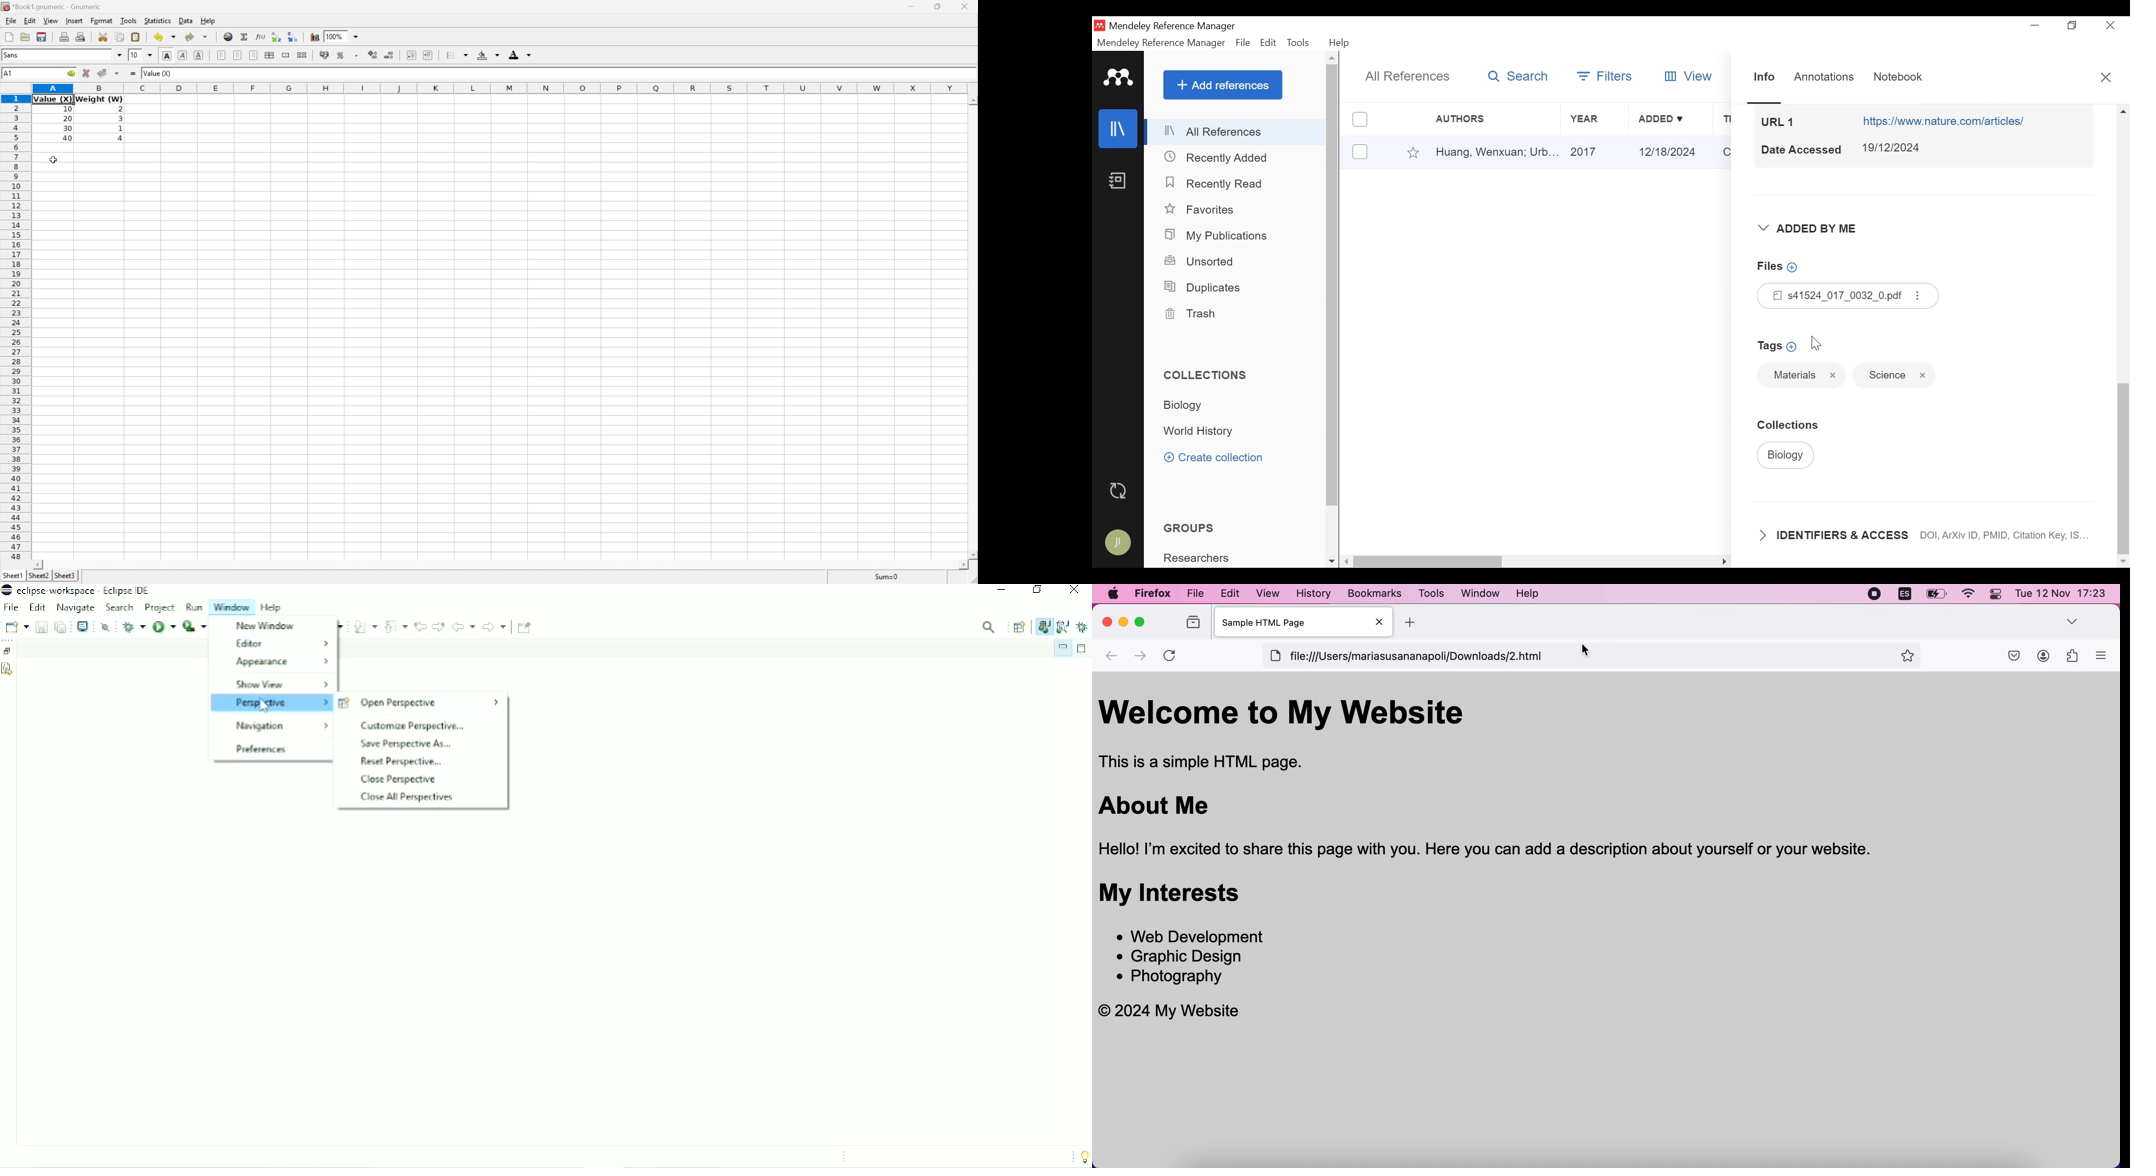 Image resolution: width=2156 pixels, height=1176 pixels. What do you see at coordinates (1224, 235) in the screenshot?
I see `My Publications` at bounding box center [1224, 235].